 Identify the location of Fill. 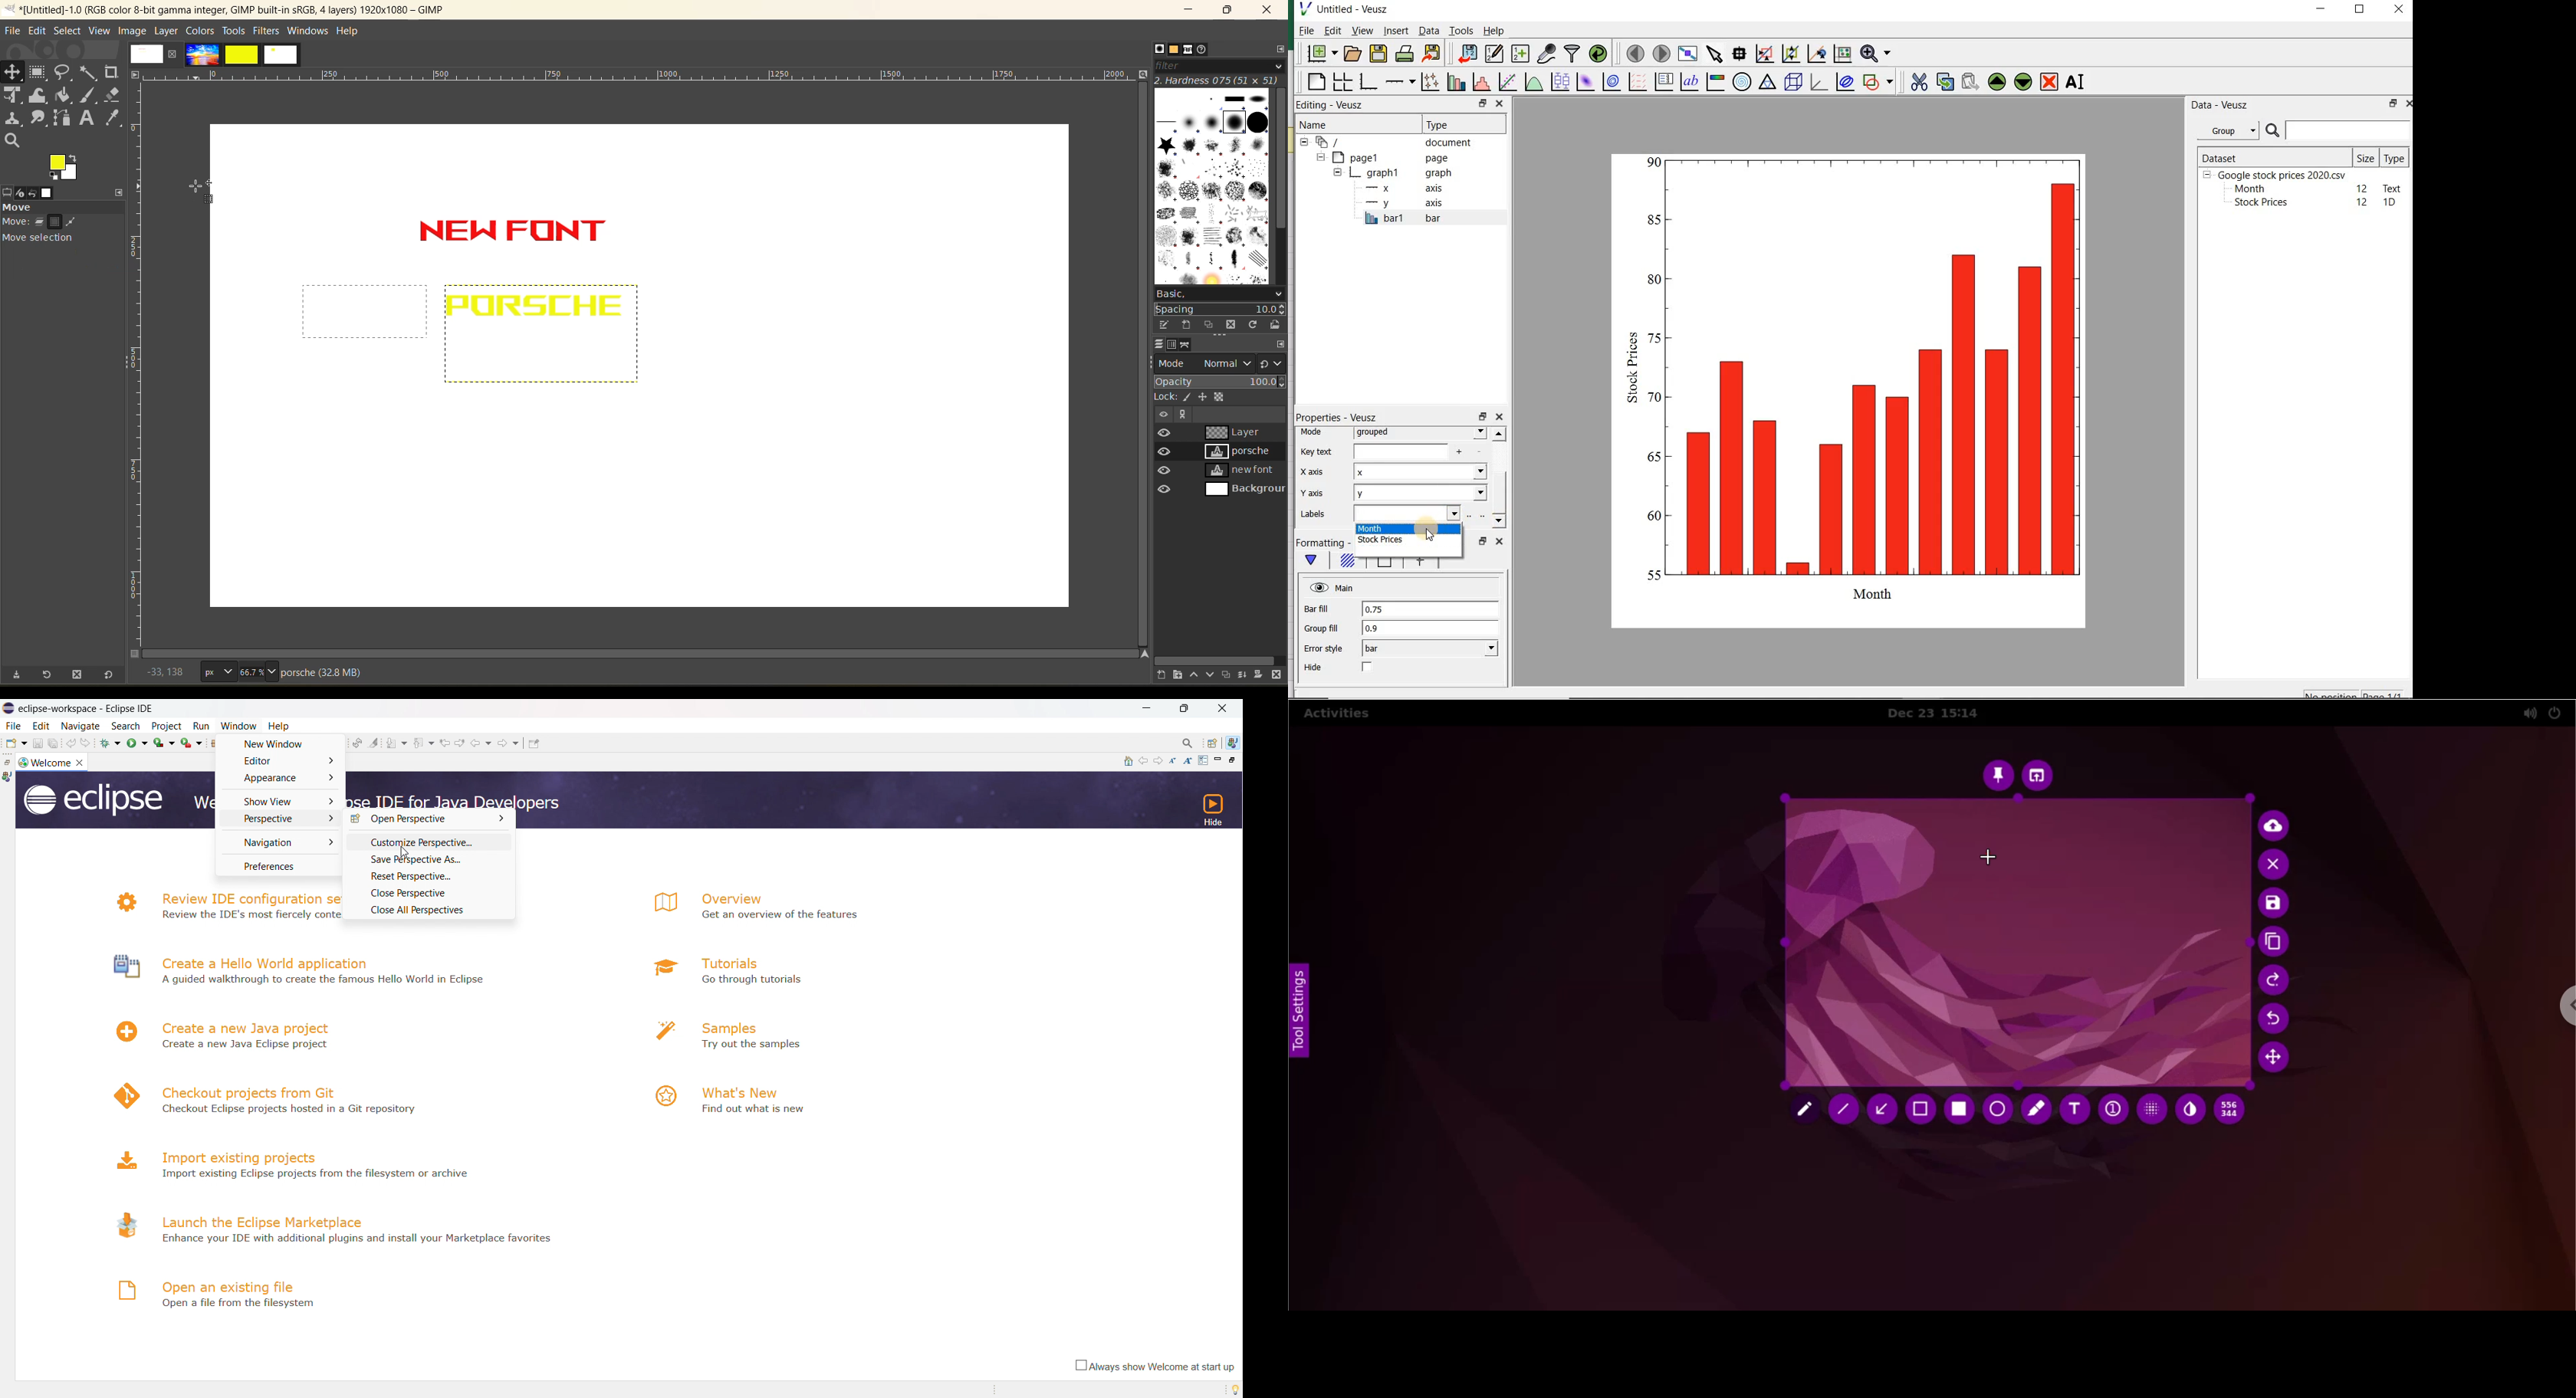
(1348, 563).